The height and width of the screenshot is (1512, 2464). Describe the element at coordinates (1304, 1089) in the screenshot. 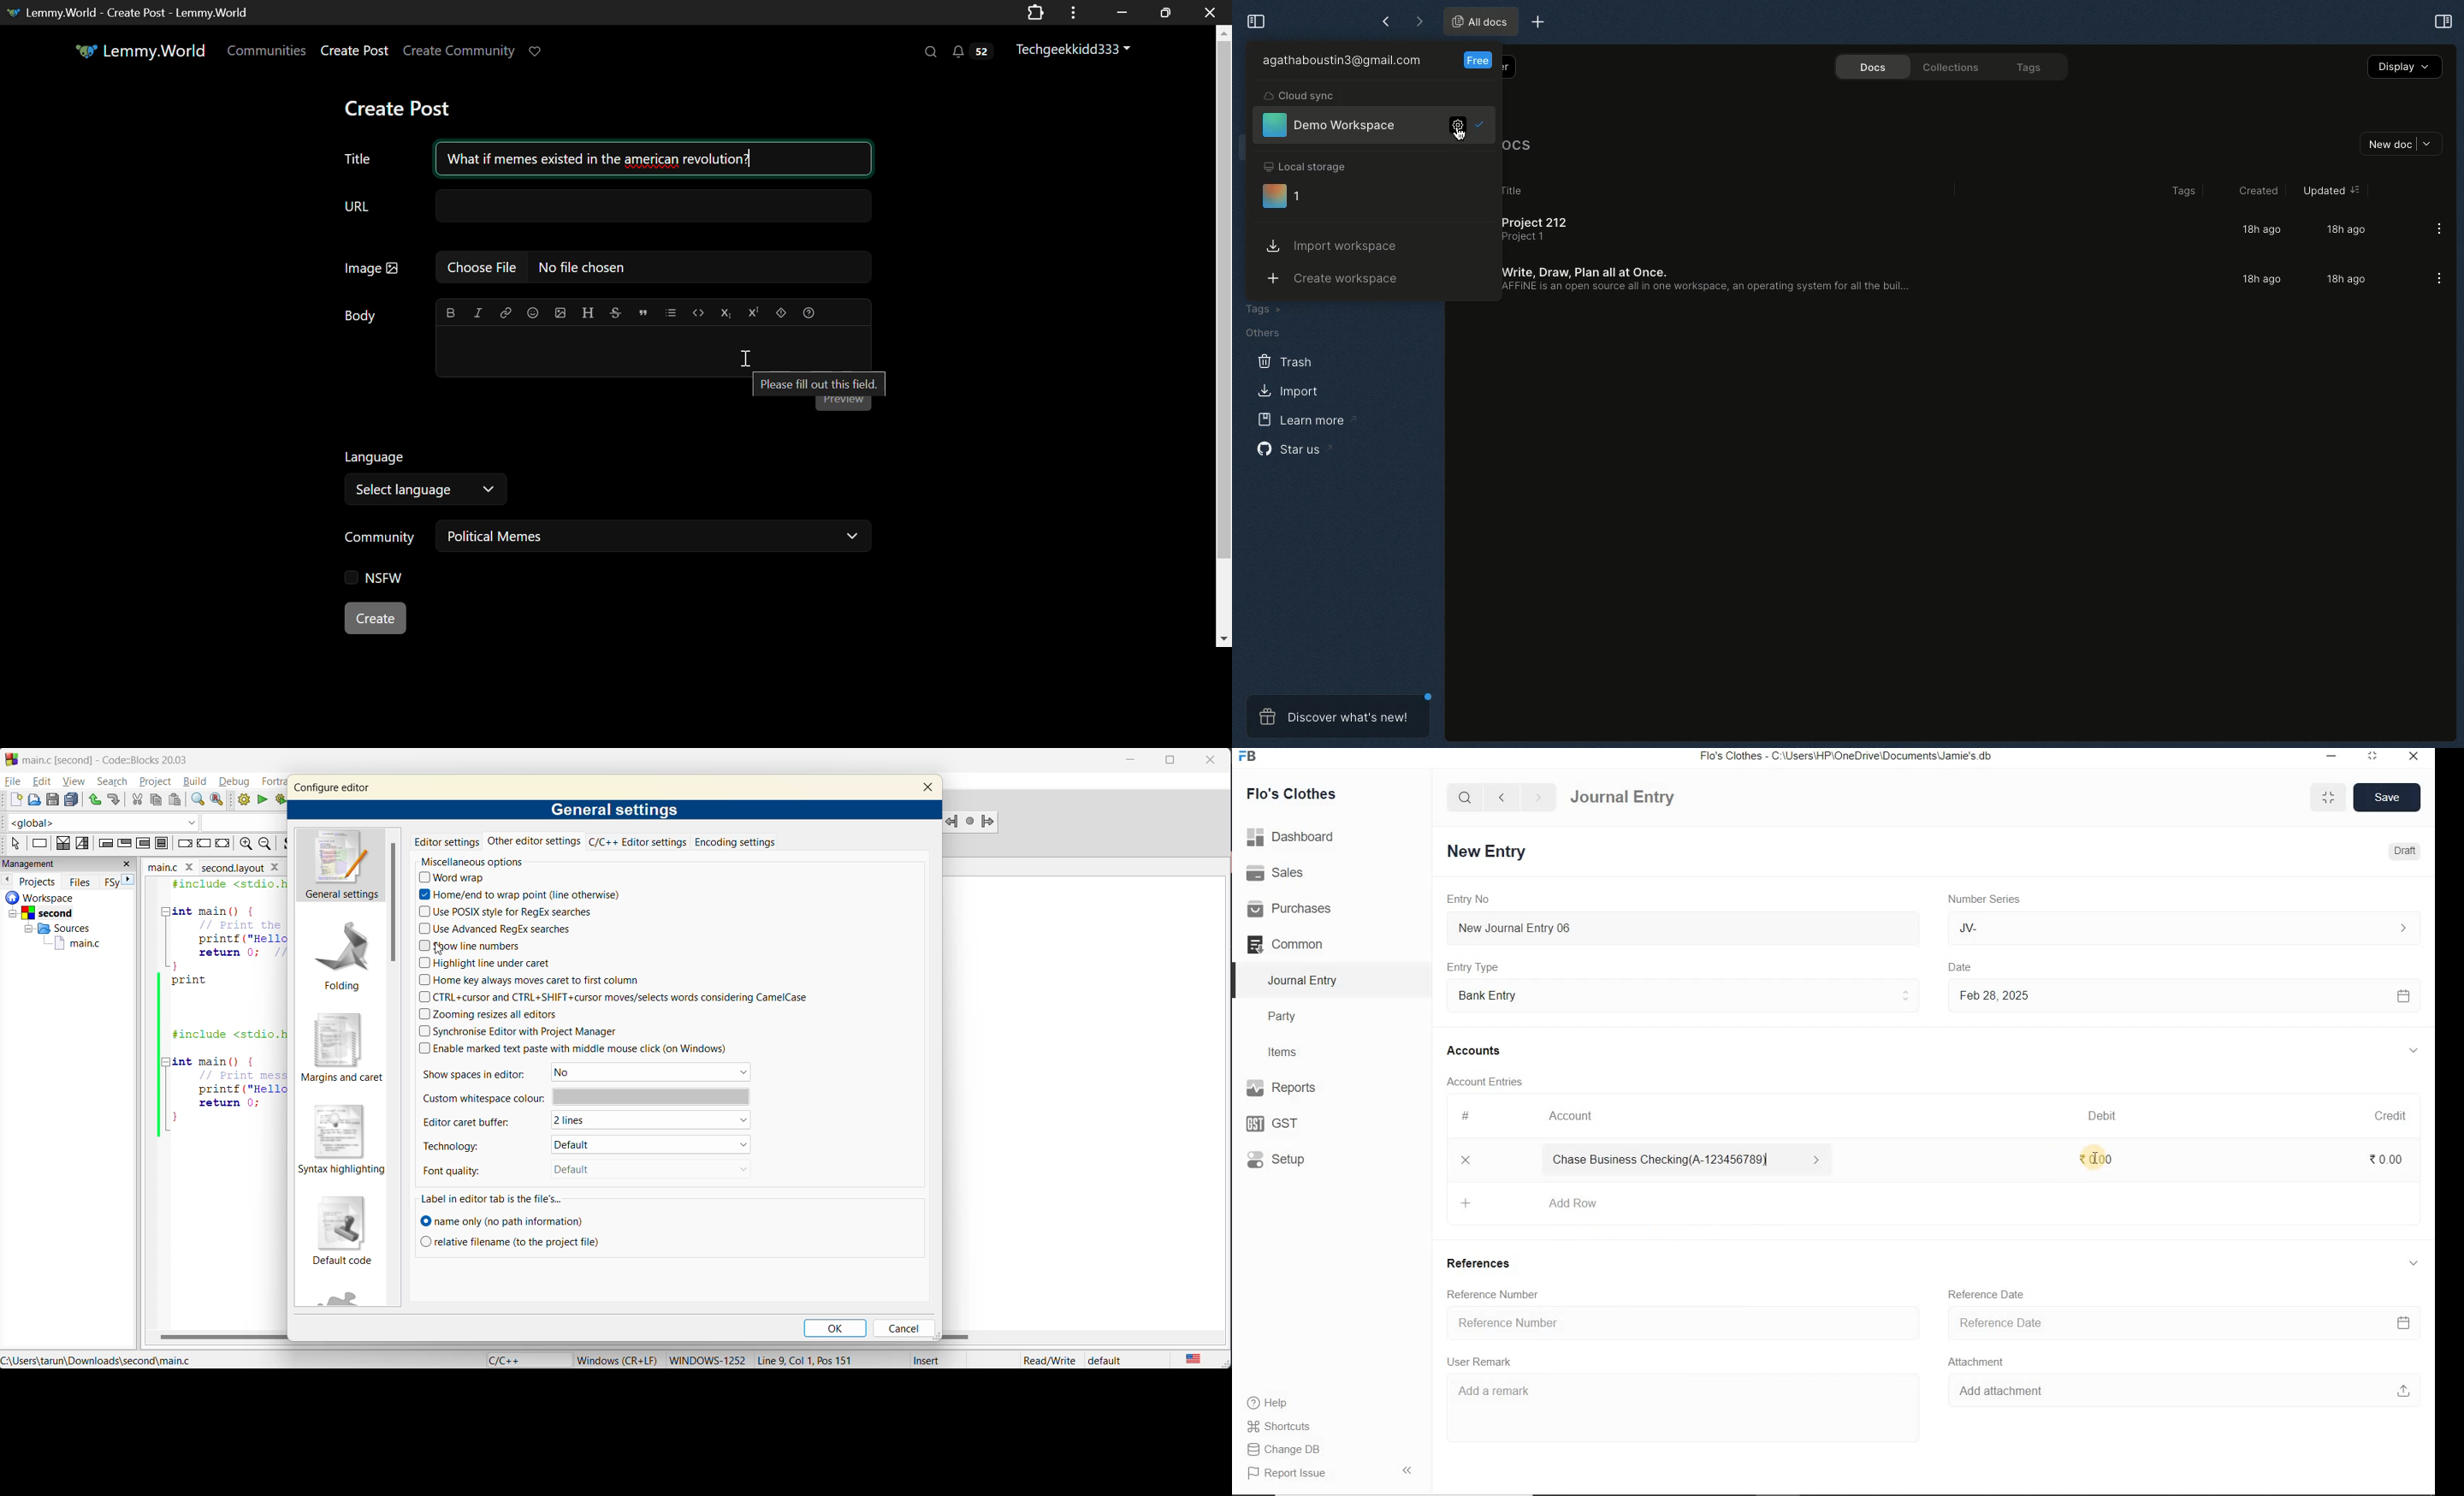

I see `Reports` at that location.